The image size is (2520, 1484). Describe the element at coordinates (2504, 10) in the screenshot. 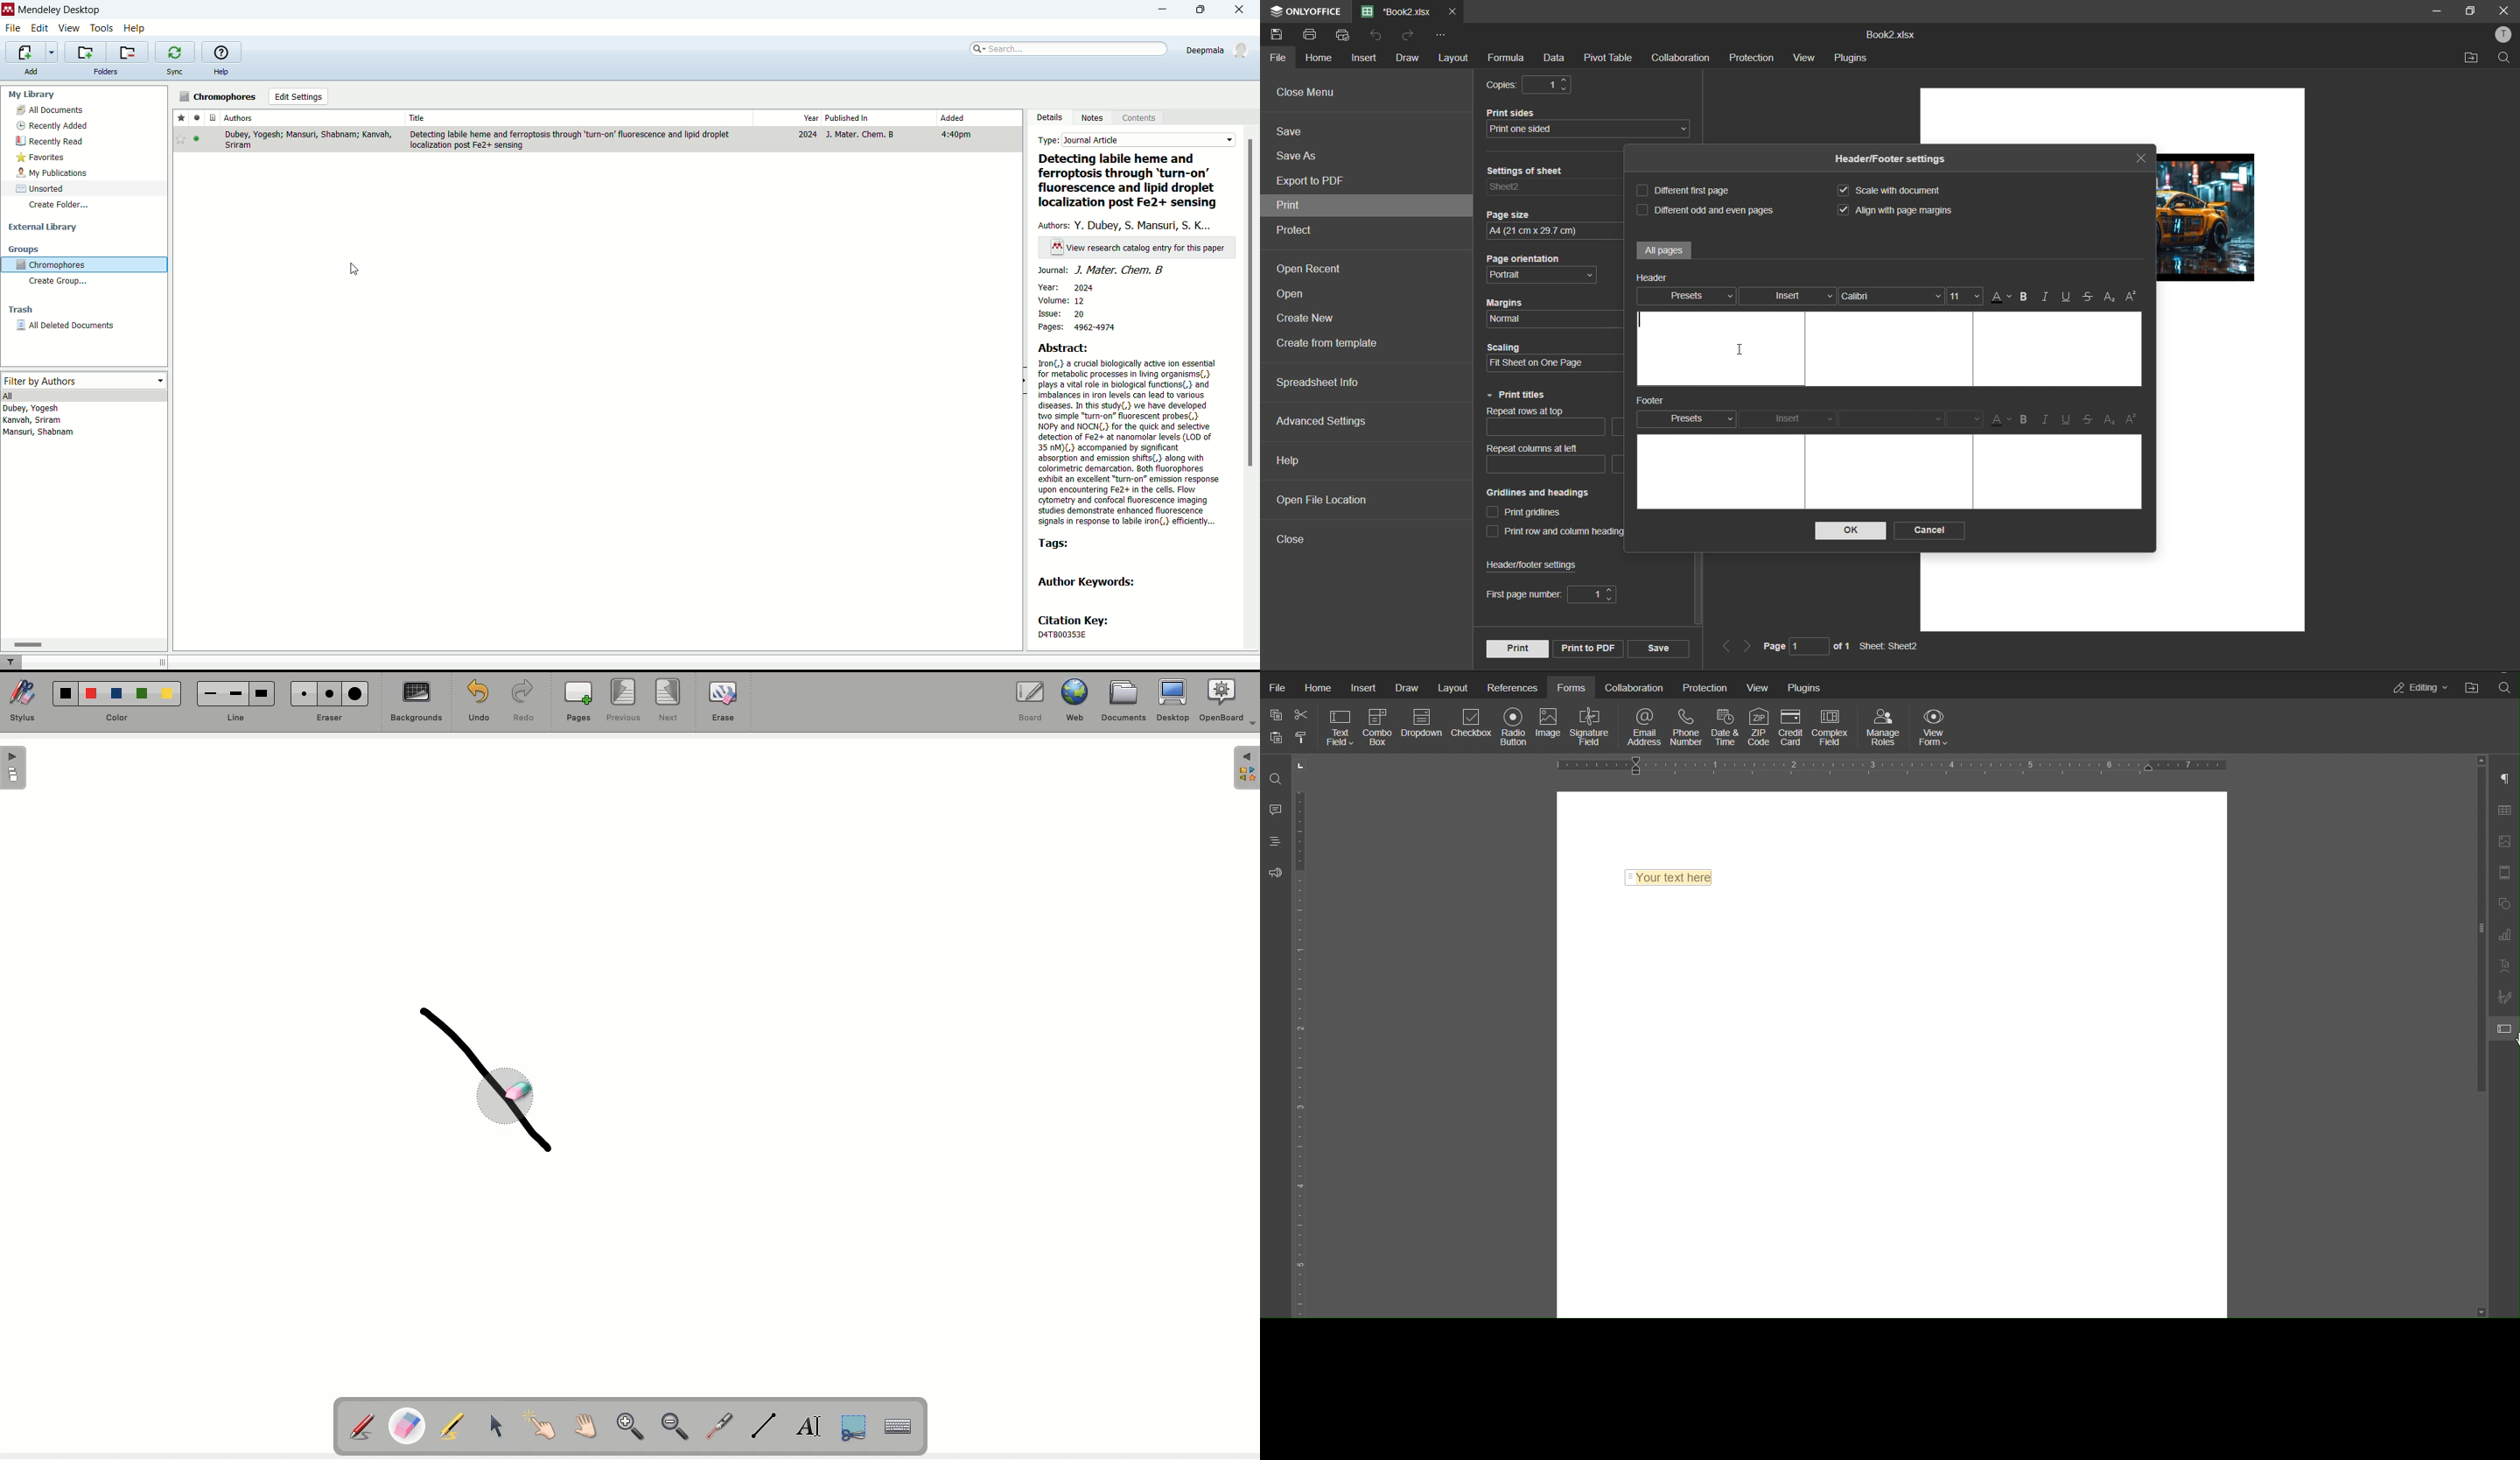

I see `close` at that location.